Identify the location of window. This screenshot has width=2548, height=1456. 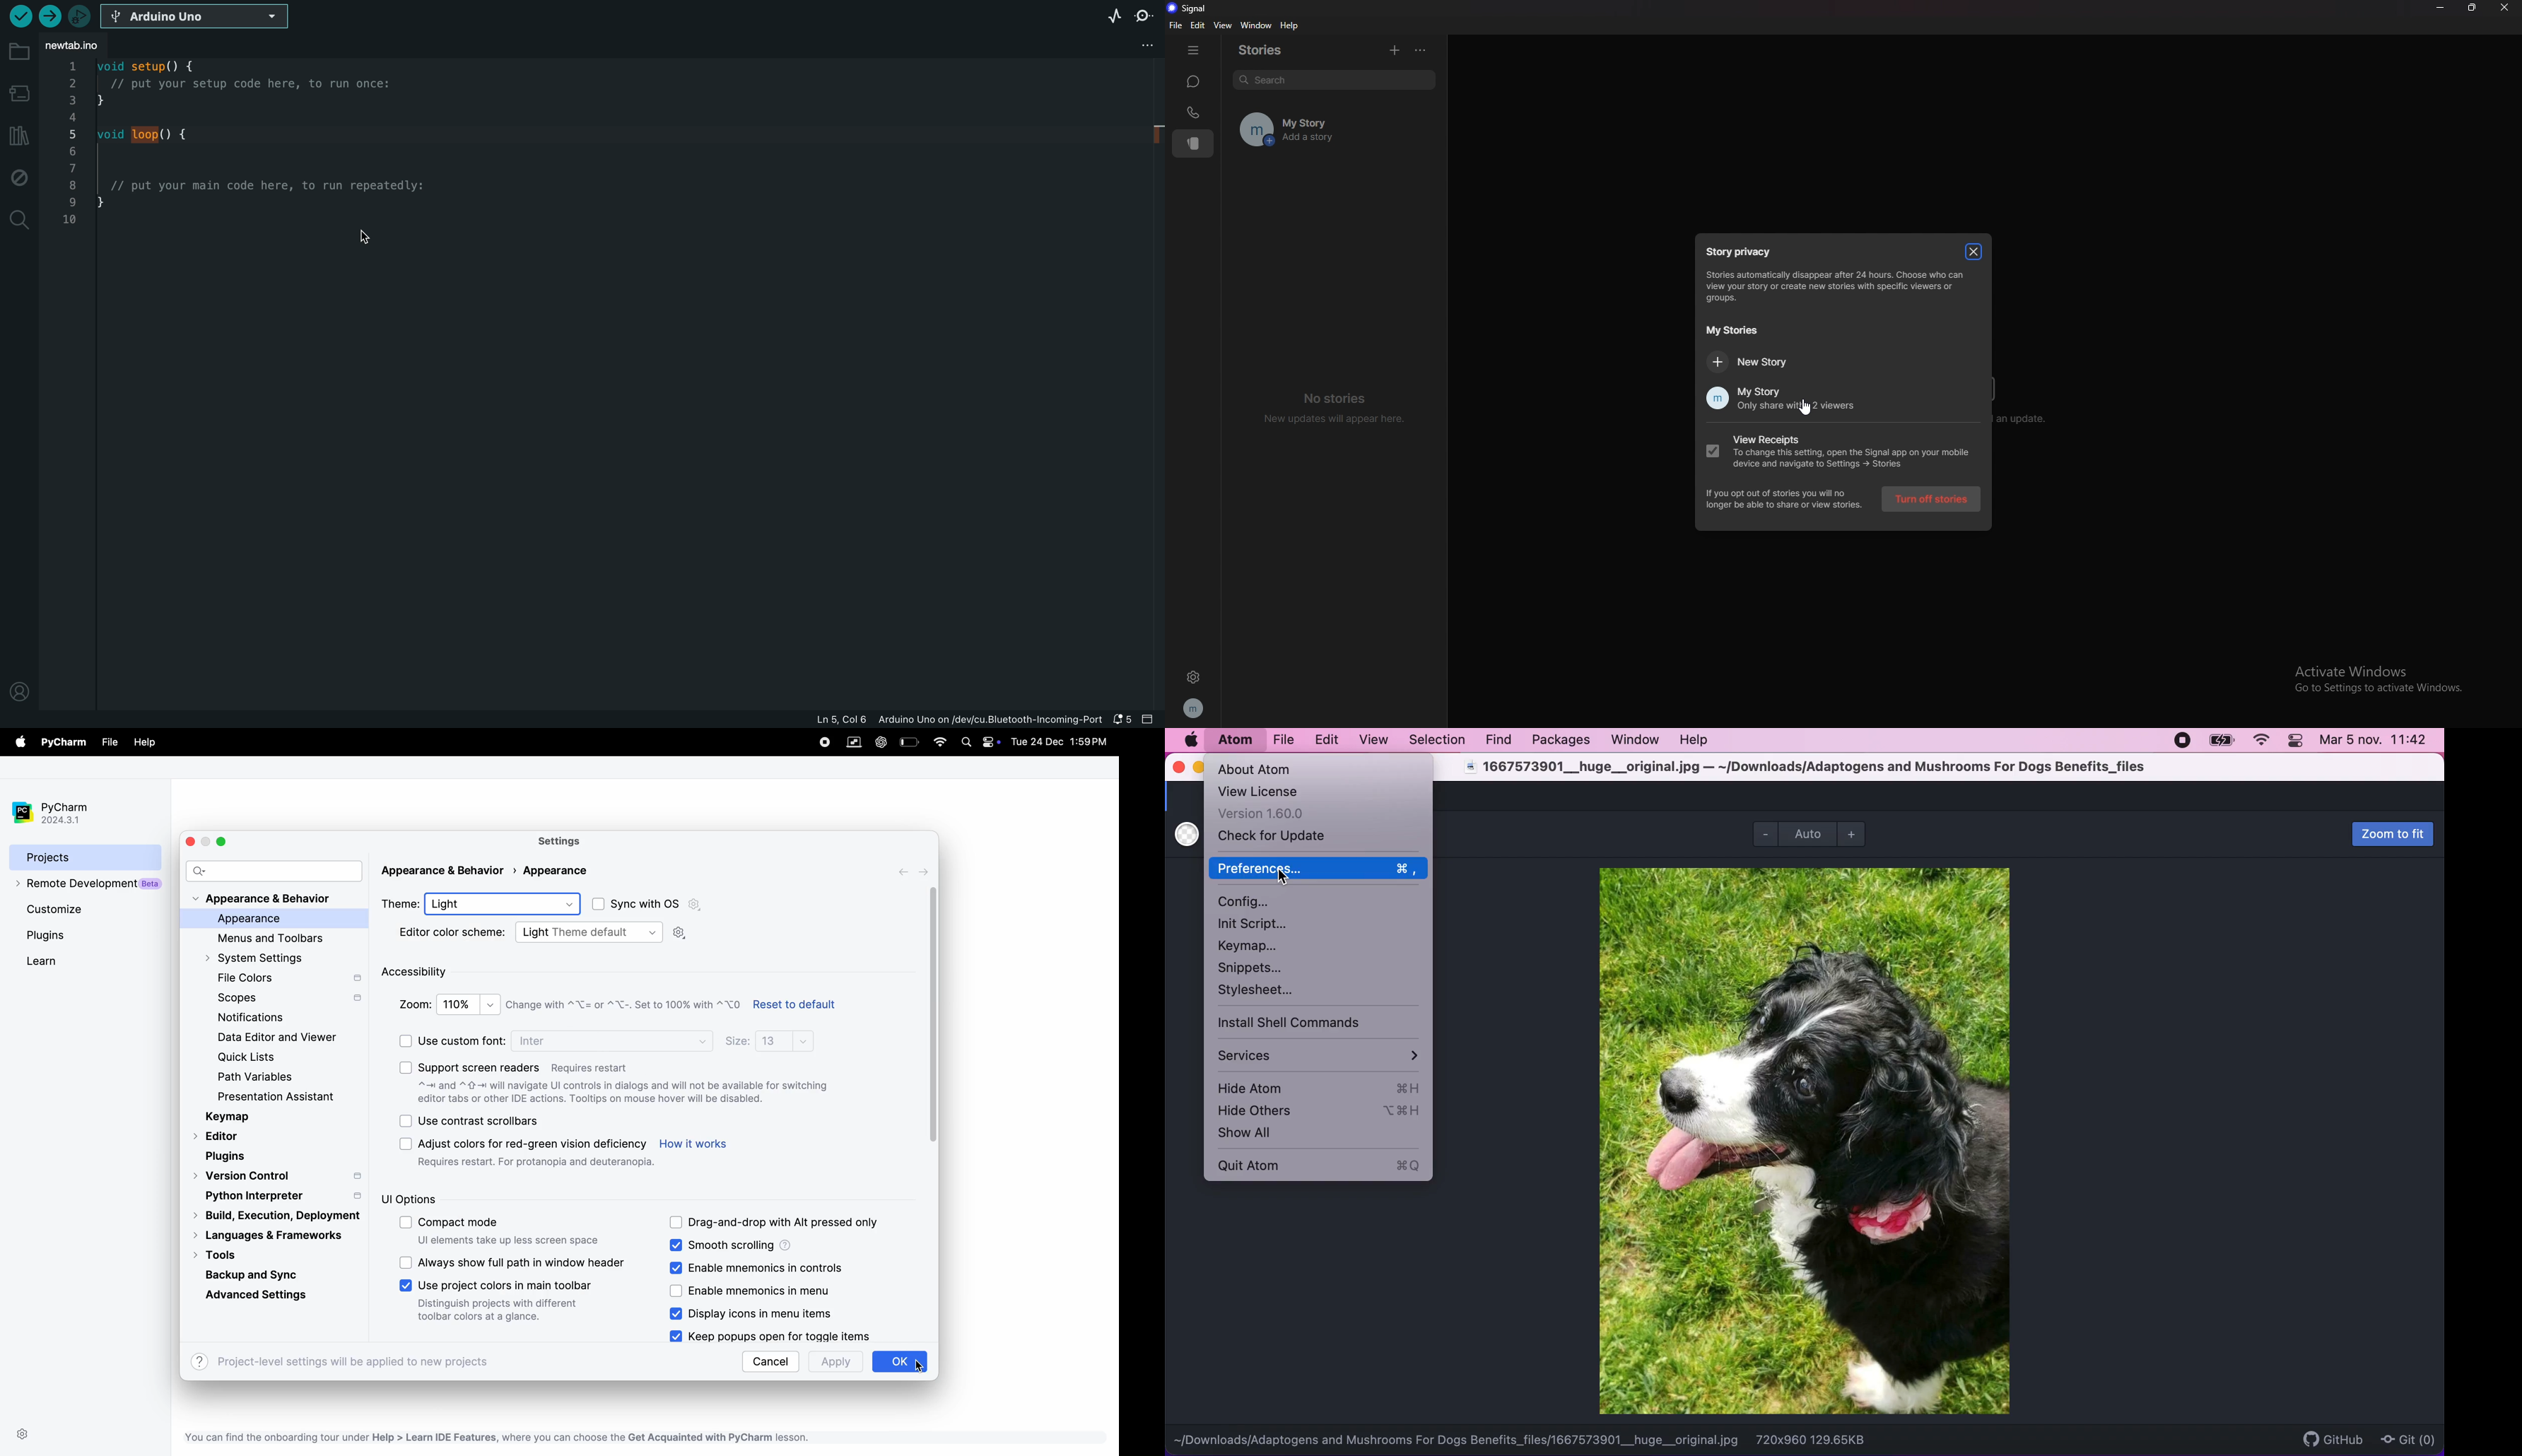
(1255, 25).